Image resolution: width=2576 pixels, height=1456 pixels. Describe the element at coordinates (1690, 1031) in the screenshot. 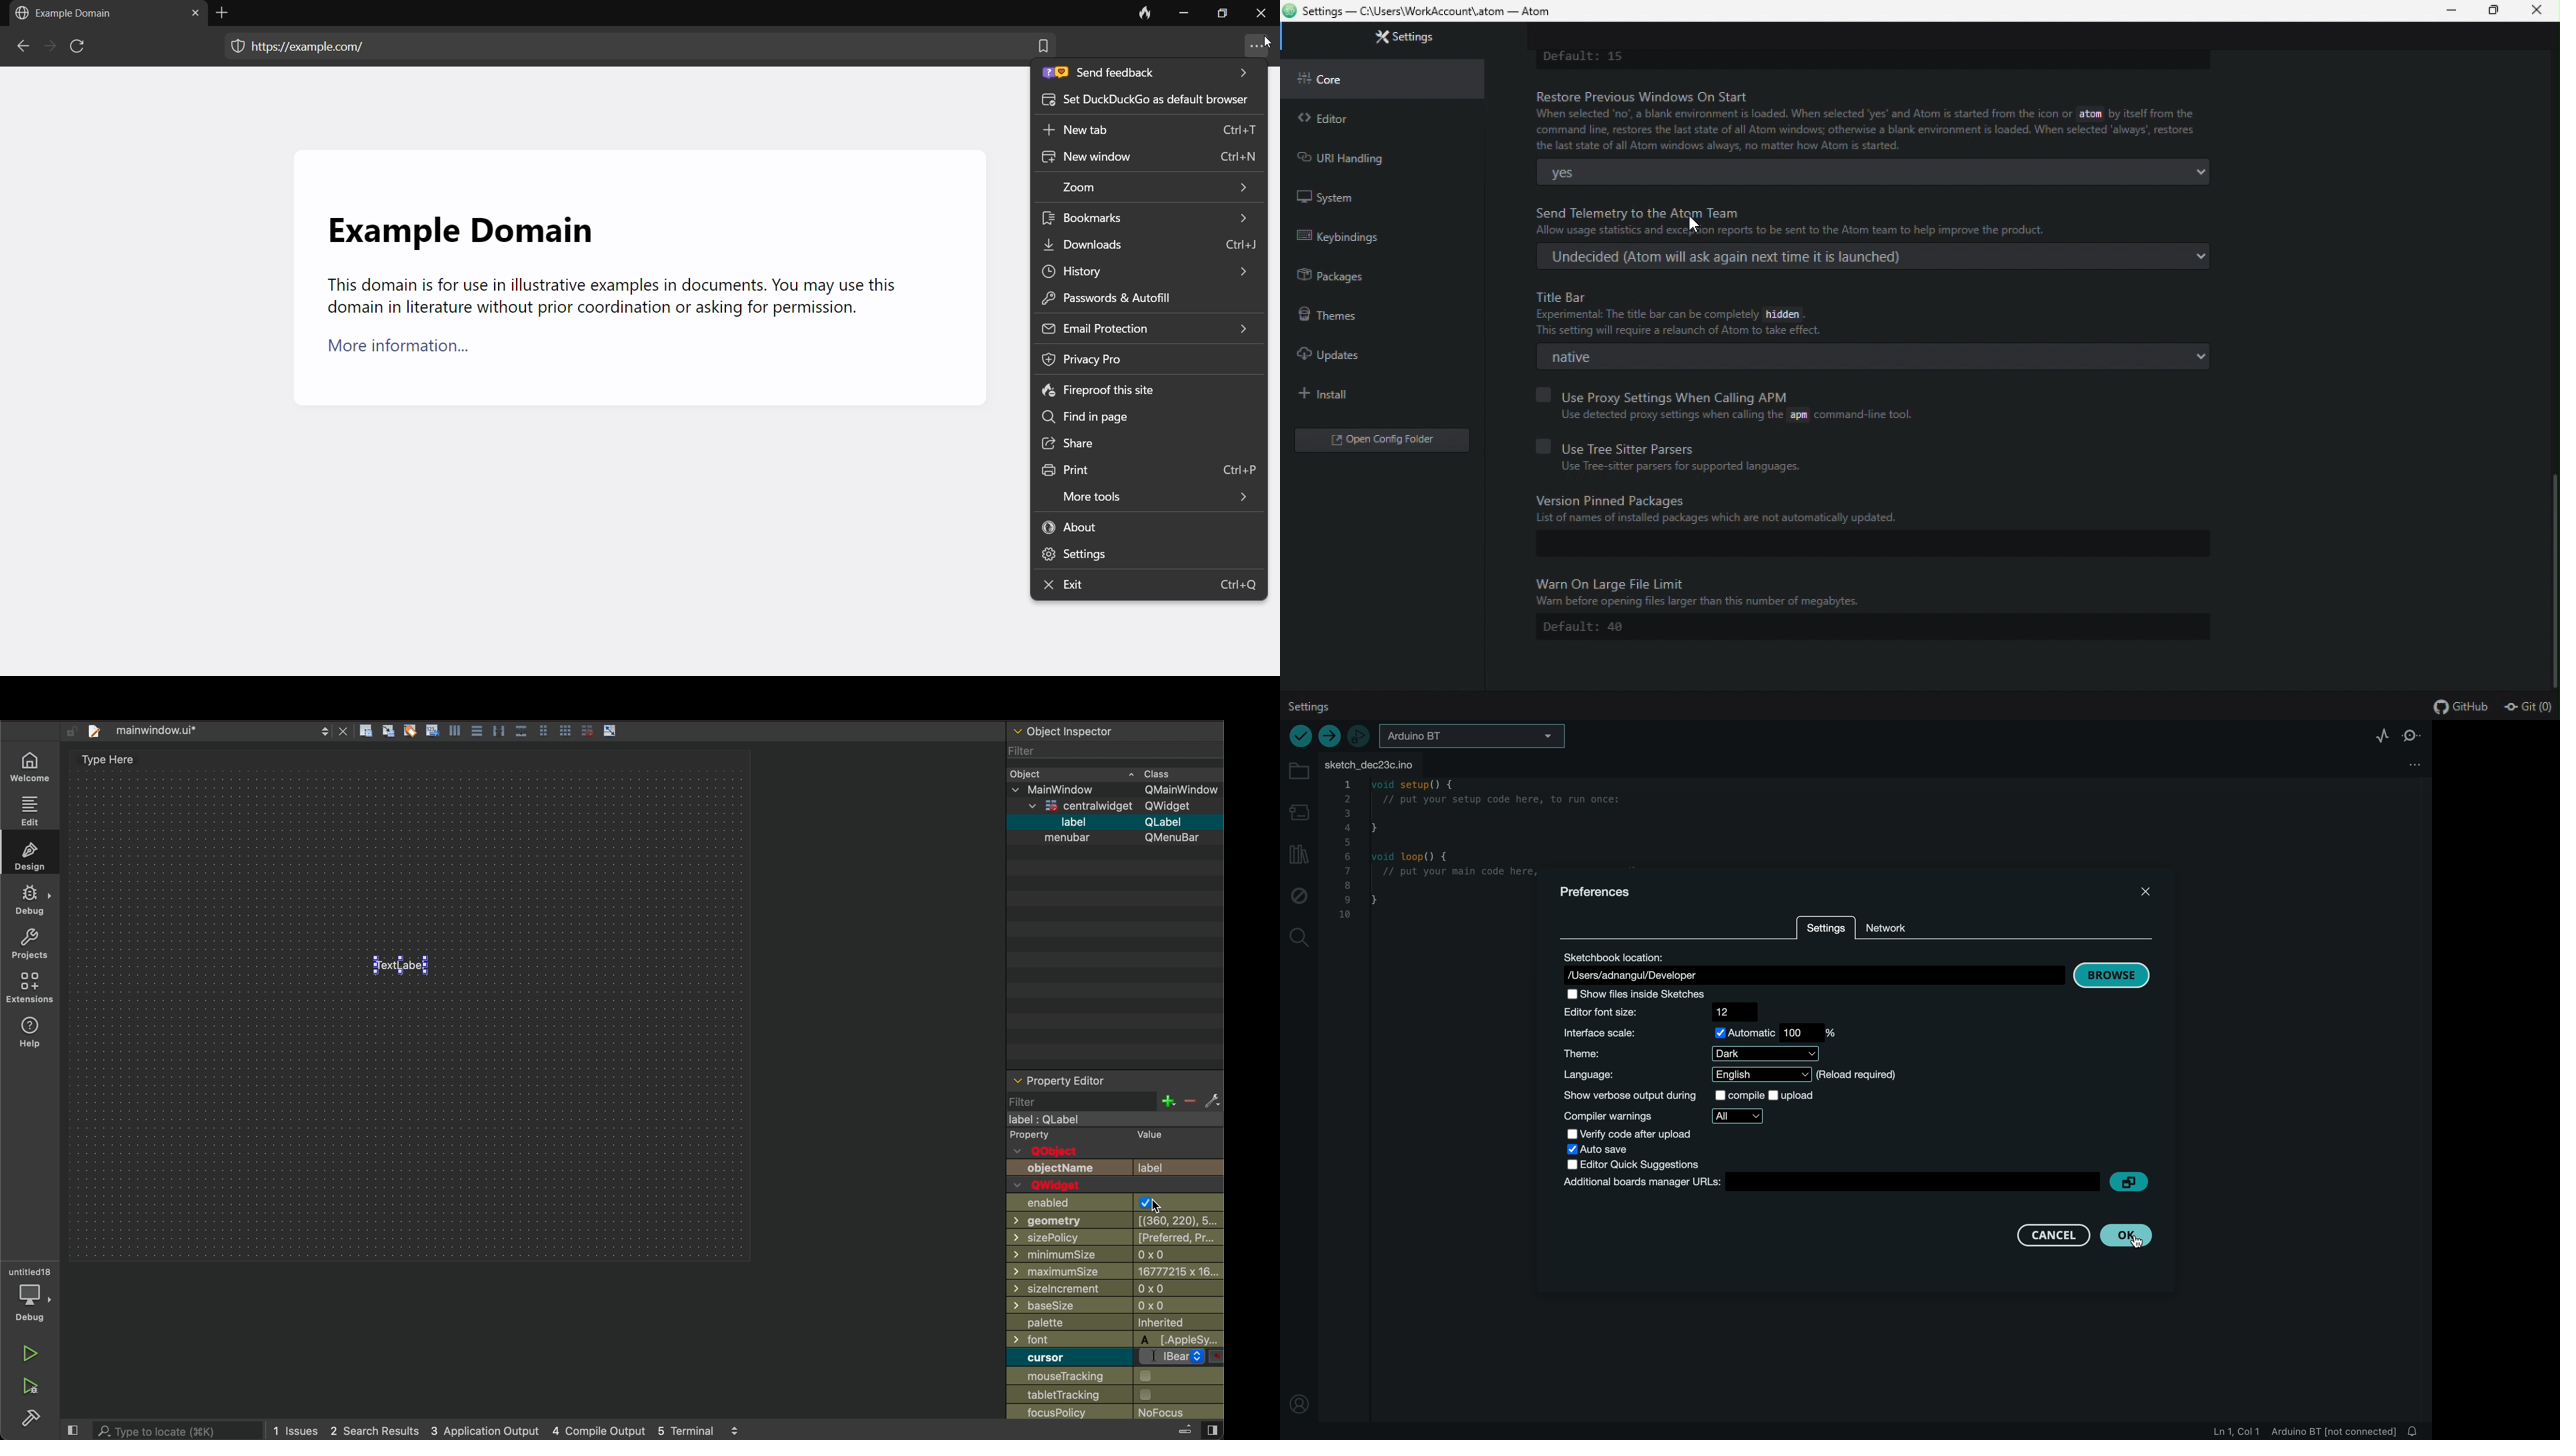

I see `interface scale` at that location.